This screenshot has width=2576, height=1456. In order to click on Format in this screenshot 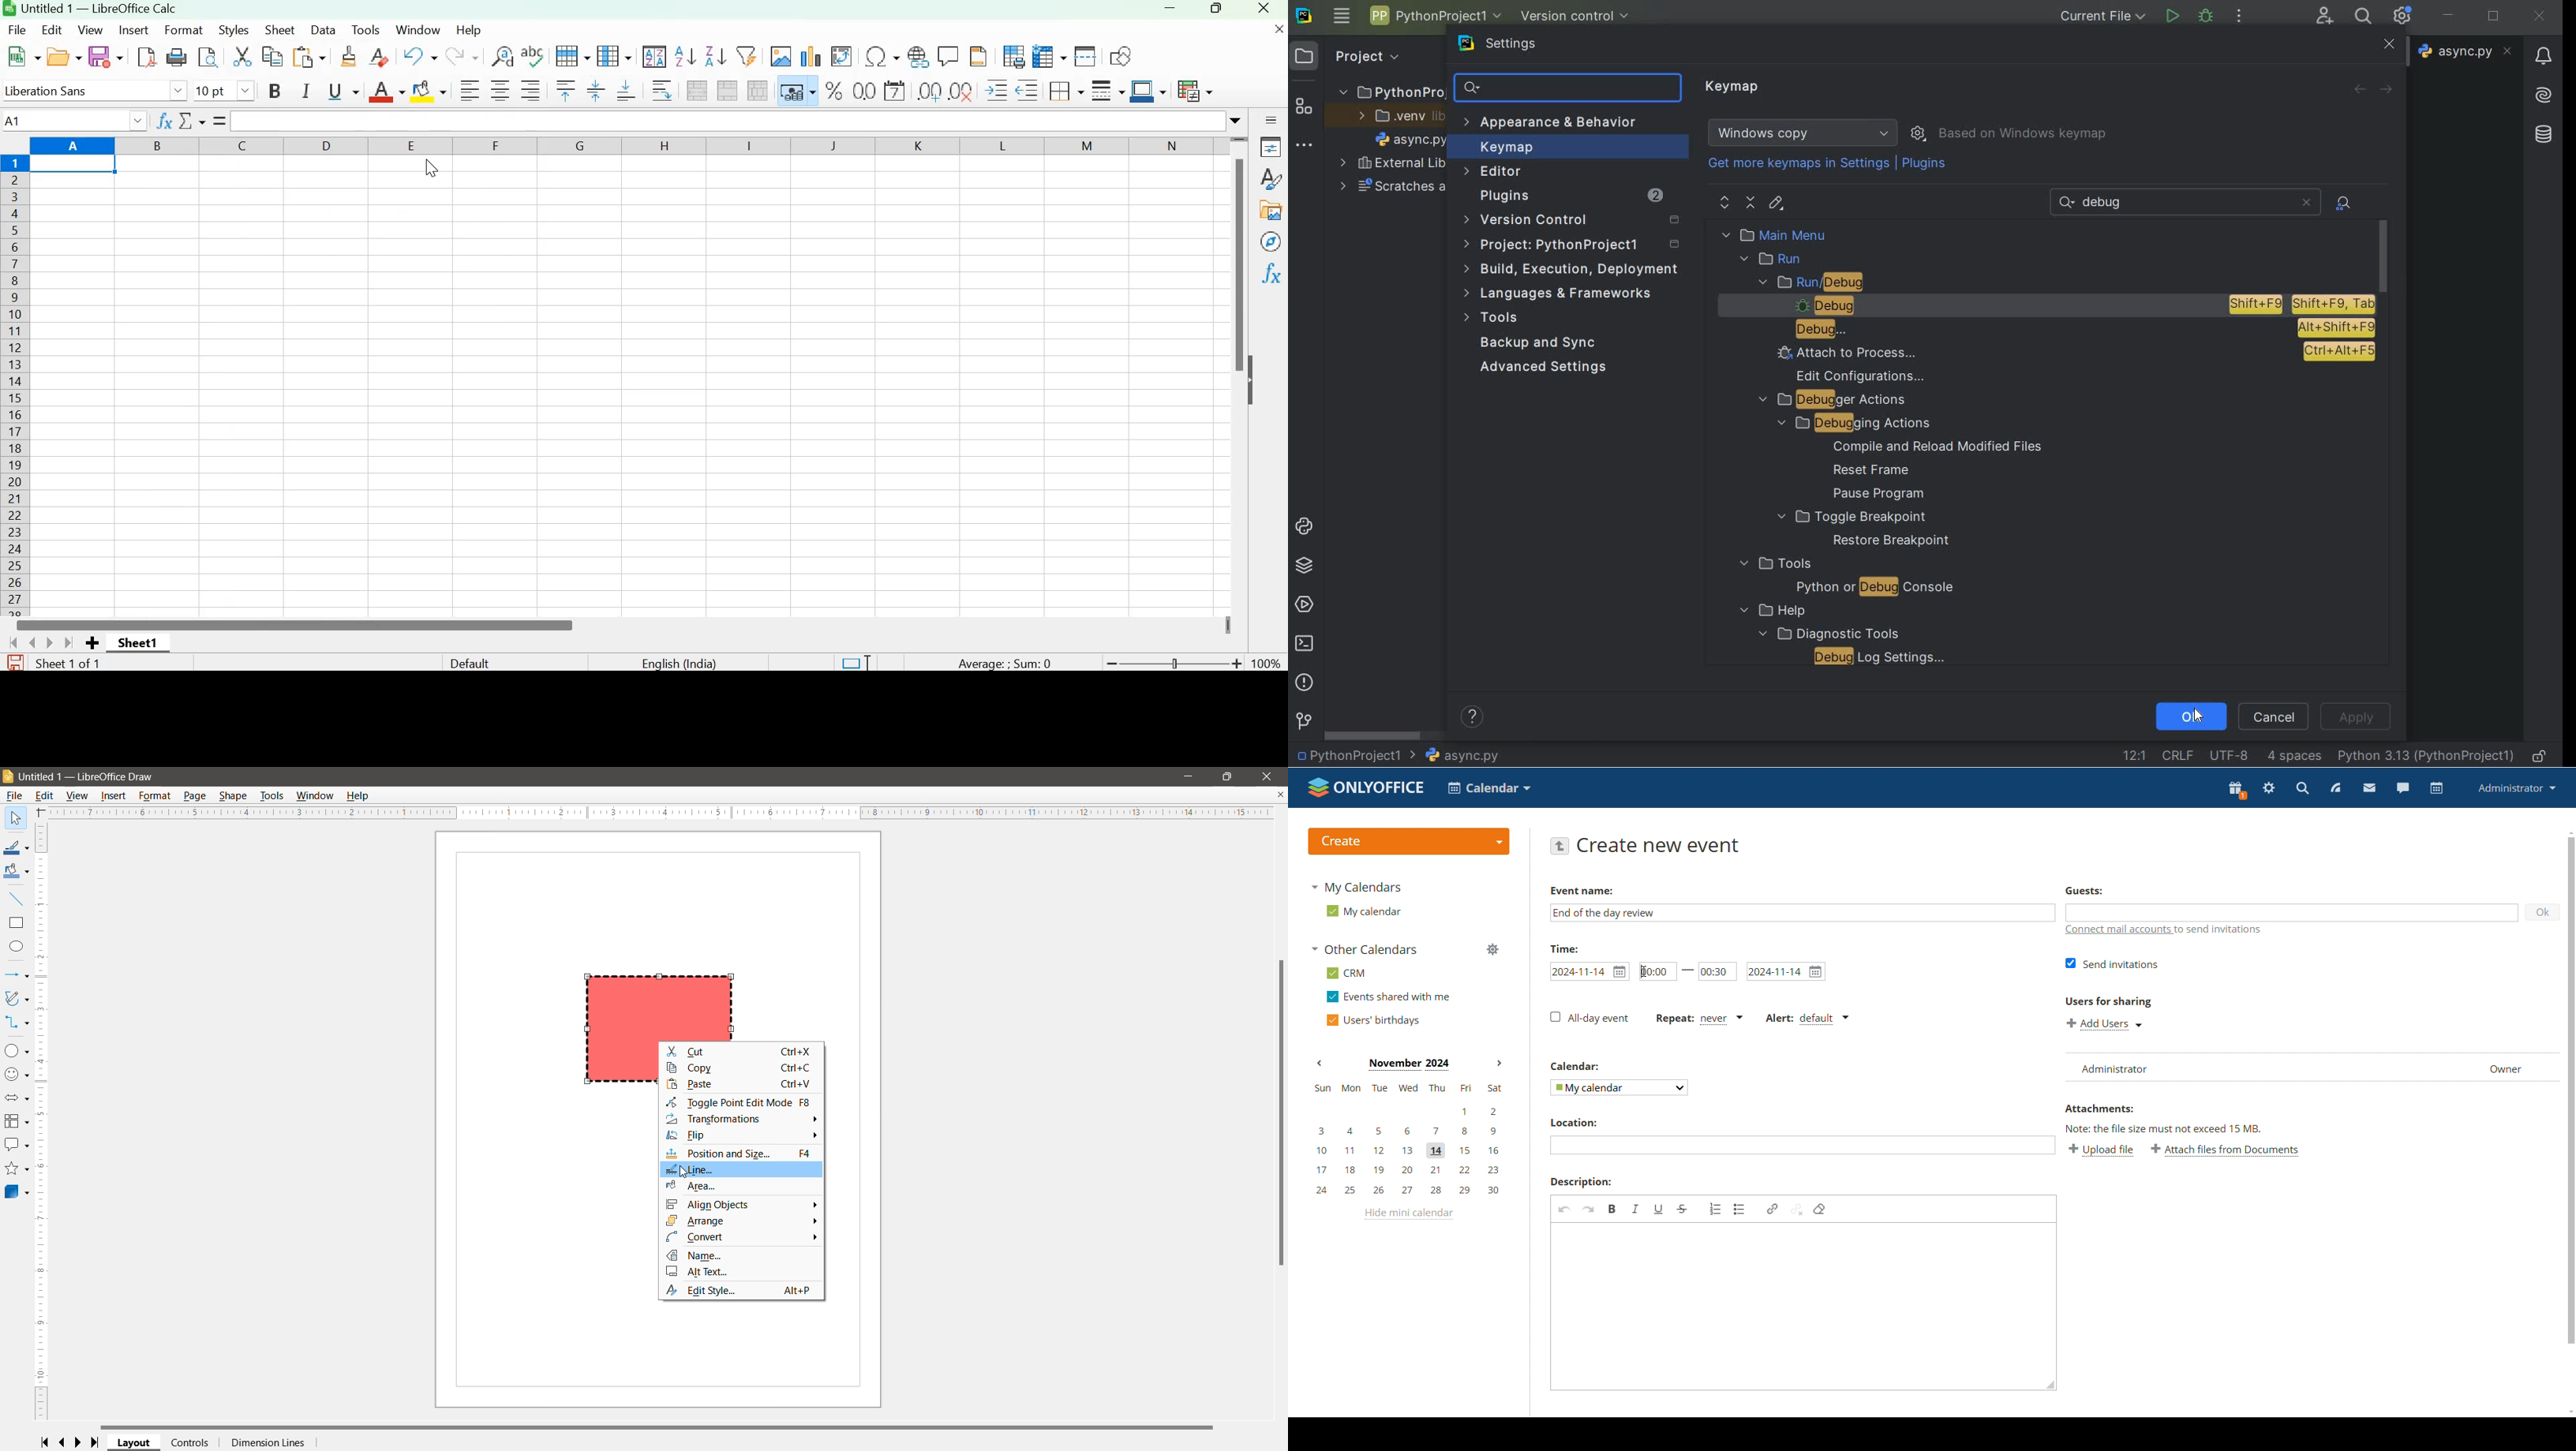, I will do `click(154, 796)`.